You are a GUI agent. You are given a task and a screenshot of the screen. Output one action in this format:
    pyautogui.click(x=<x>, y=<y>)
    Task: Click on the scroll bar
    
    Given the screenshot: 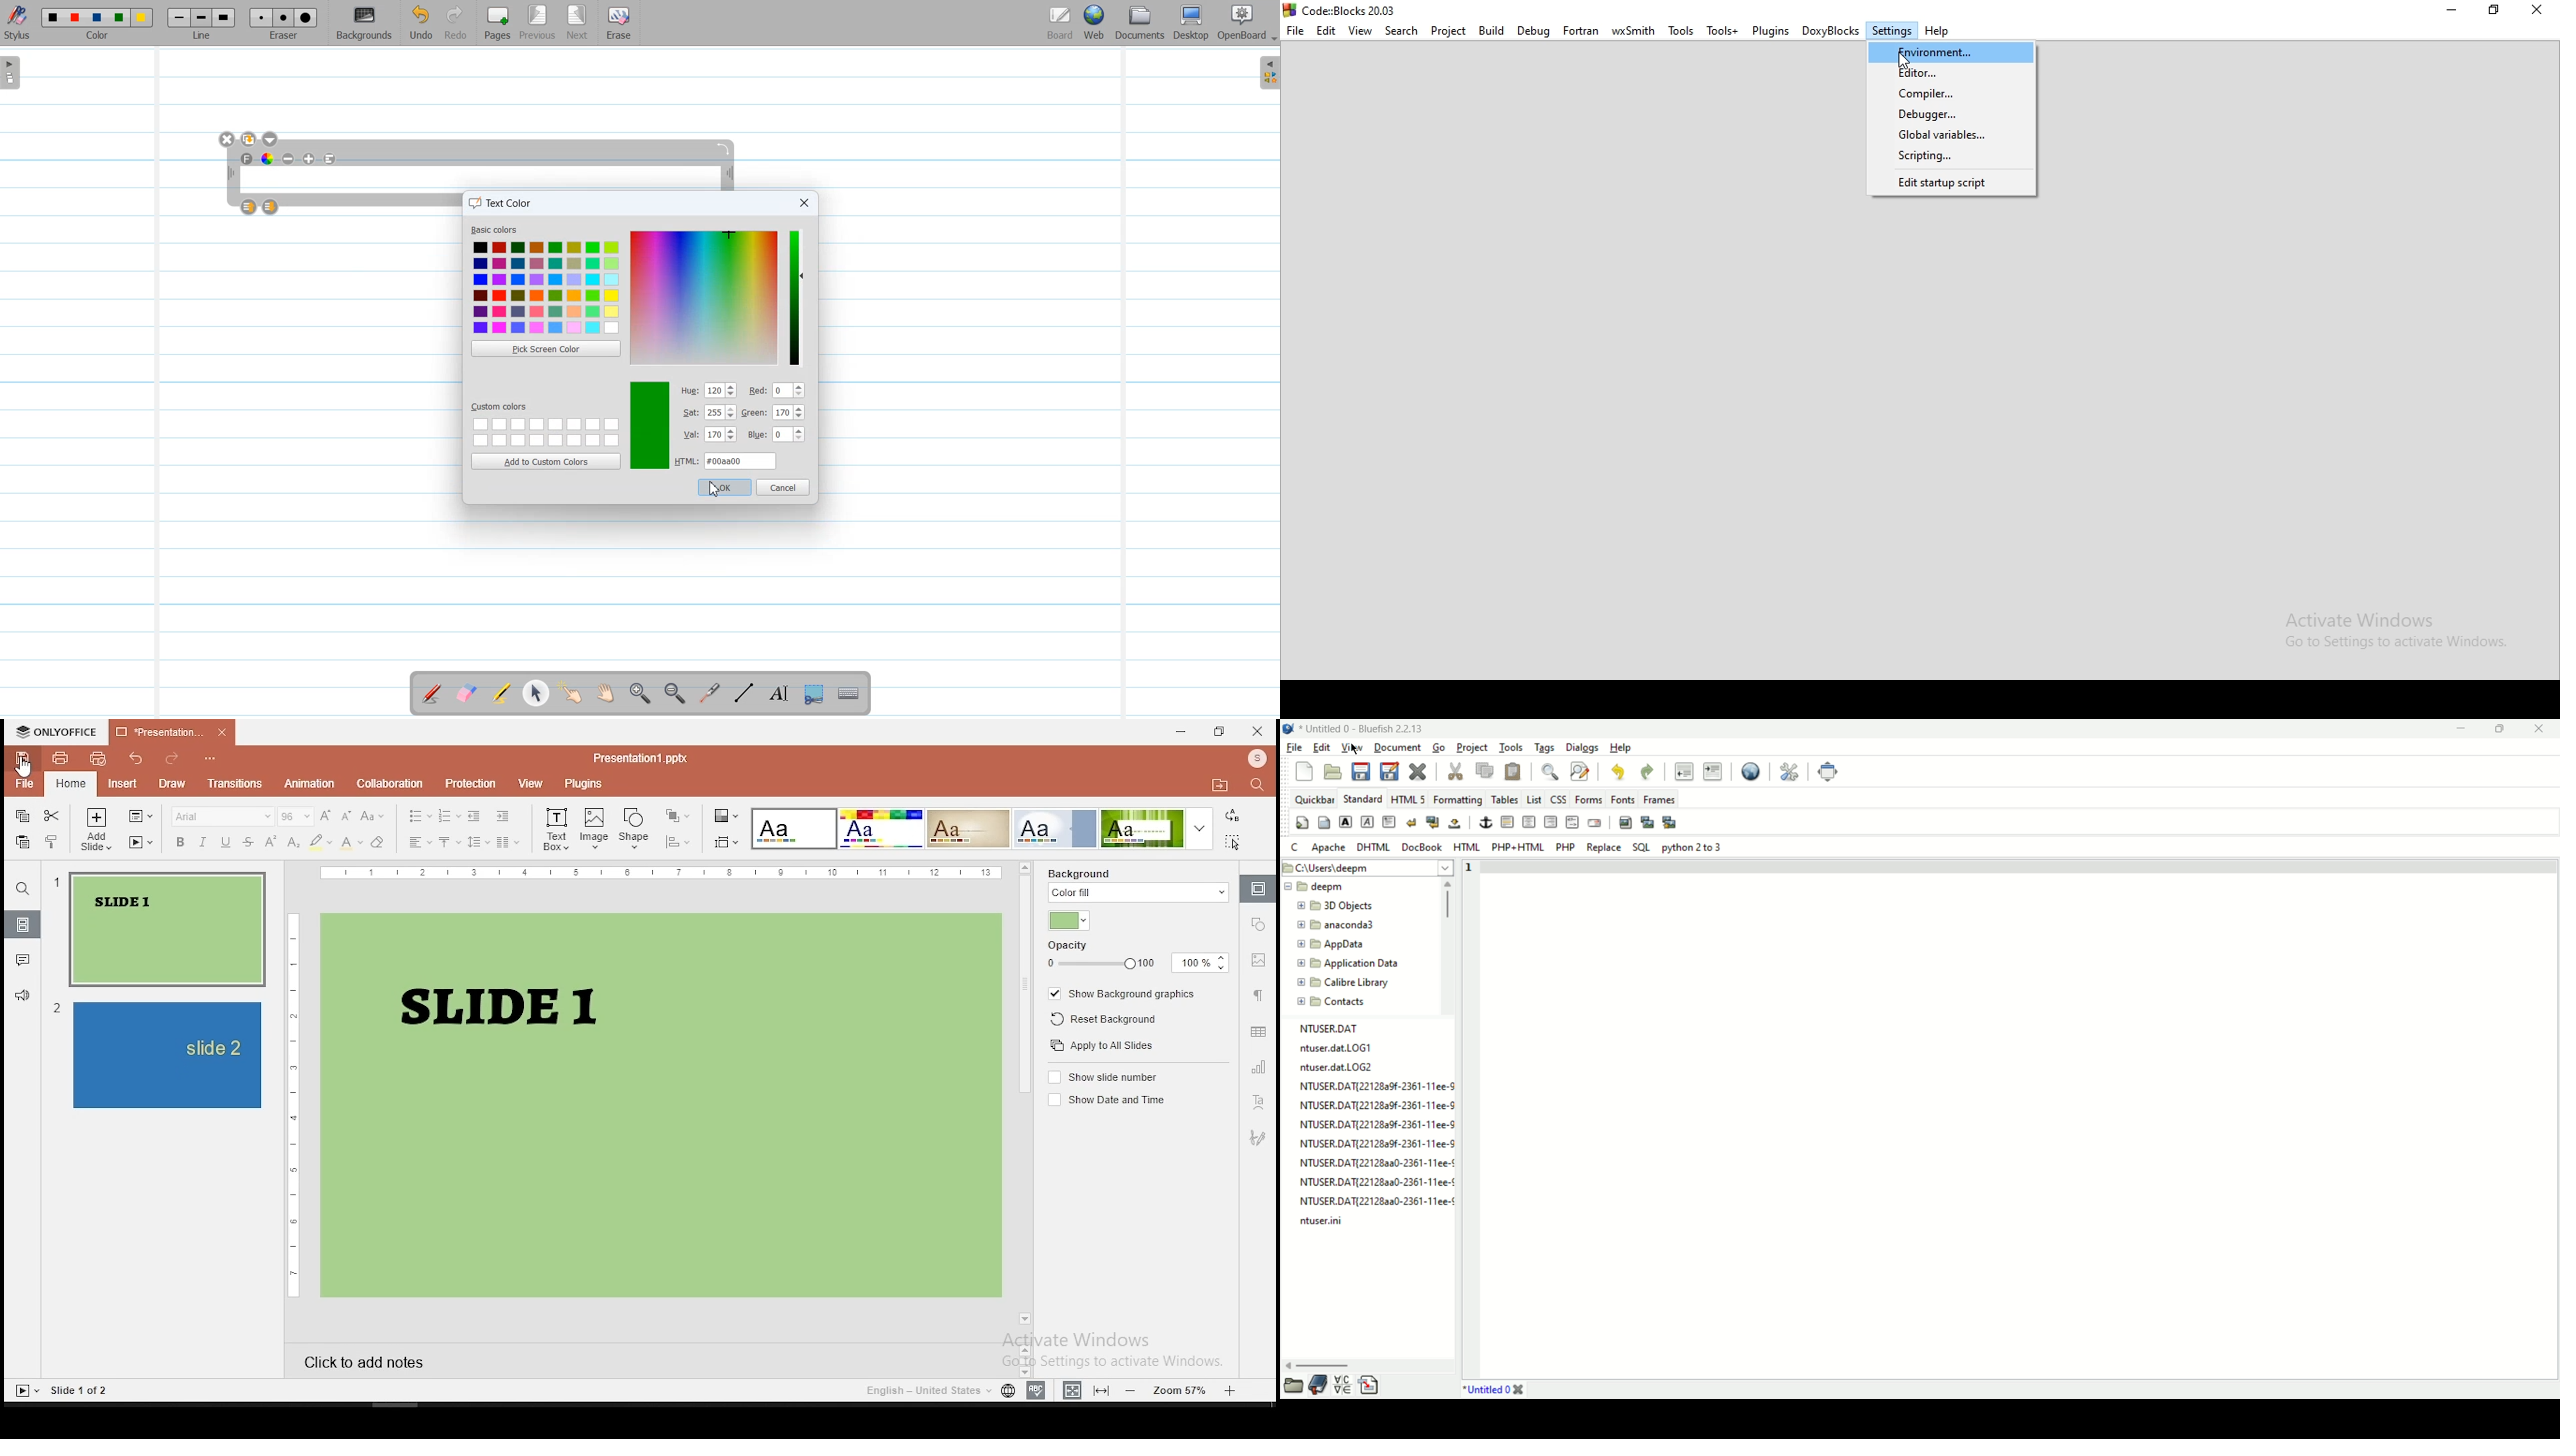 What is the action you would take?
    pyautogui.click(x=1024, y=1100)
    